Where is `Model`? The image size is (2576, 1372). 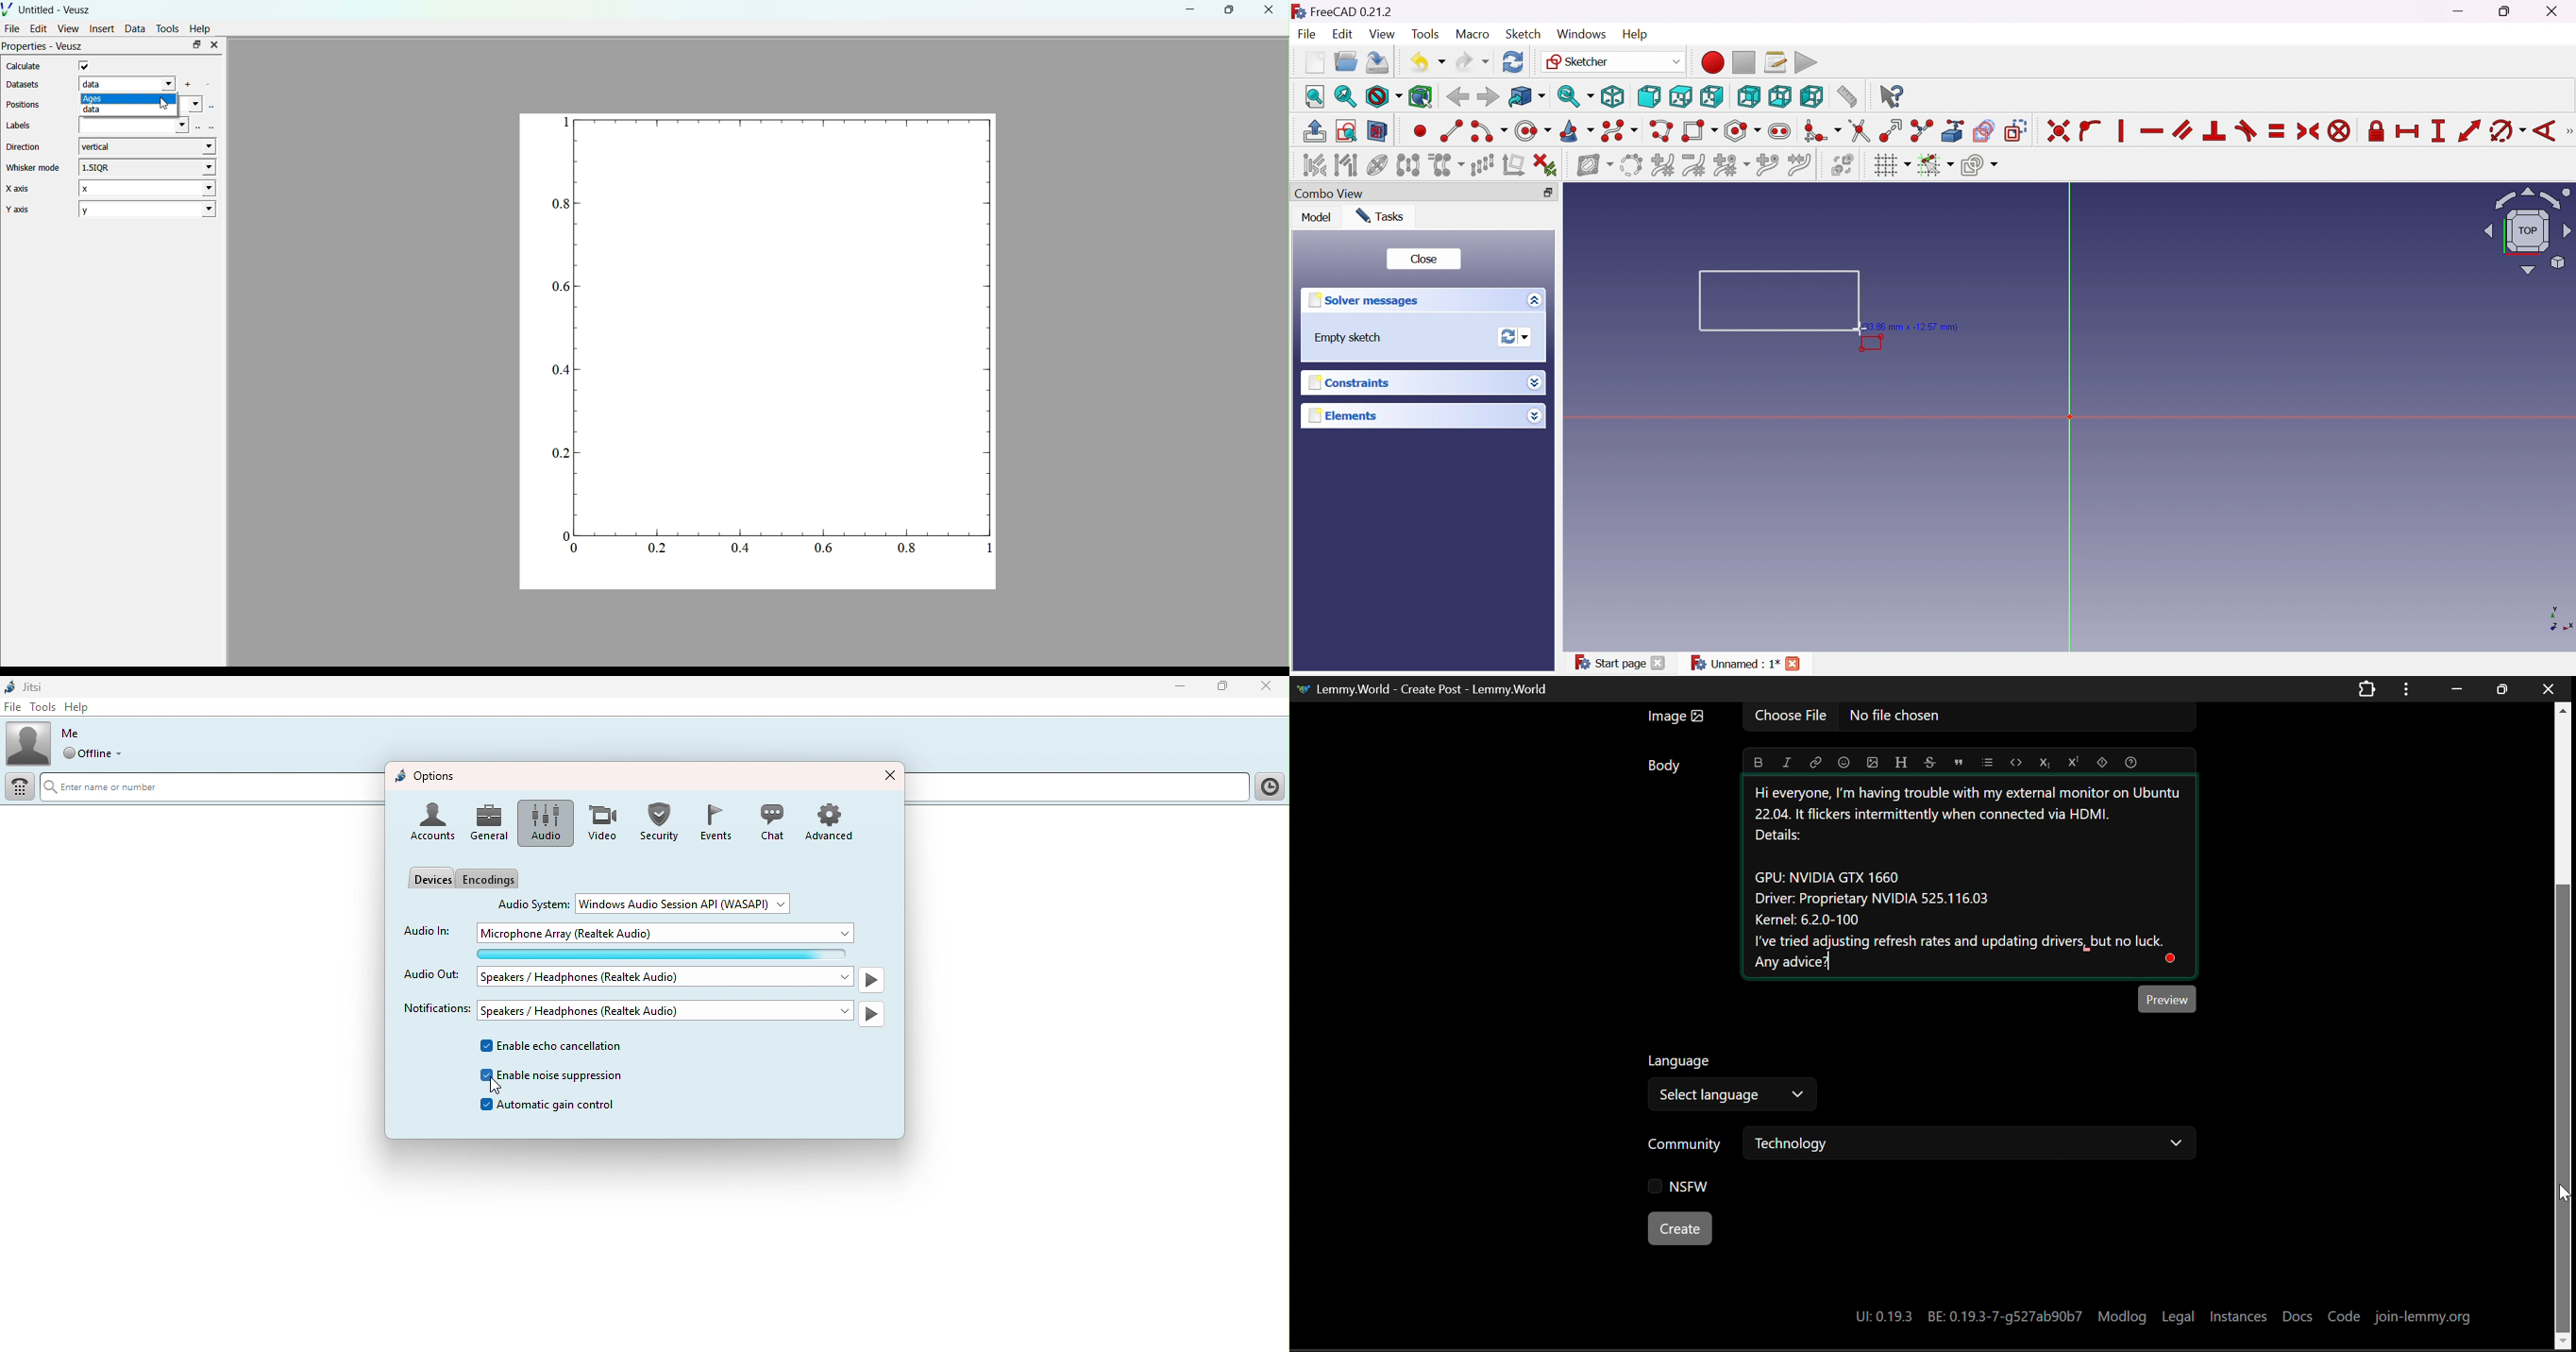 Model is located at coordinates (1318, 217).